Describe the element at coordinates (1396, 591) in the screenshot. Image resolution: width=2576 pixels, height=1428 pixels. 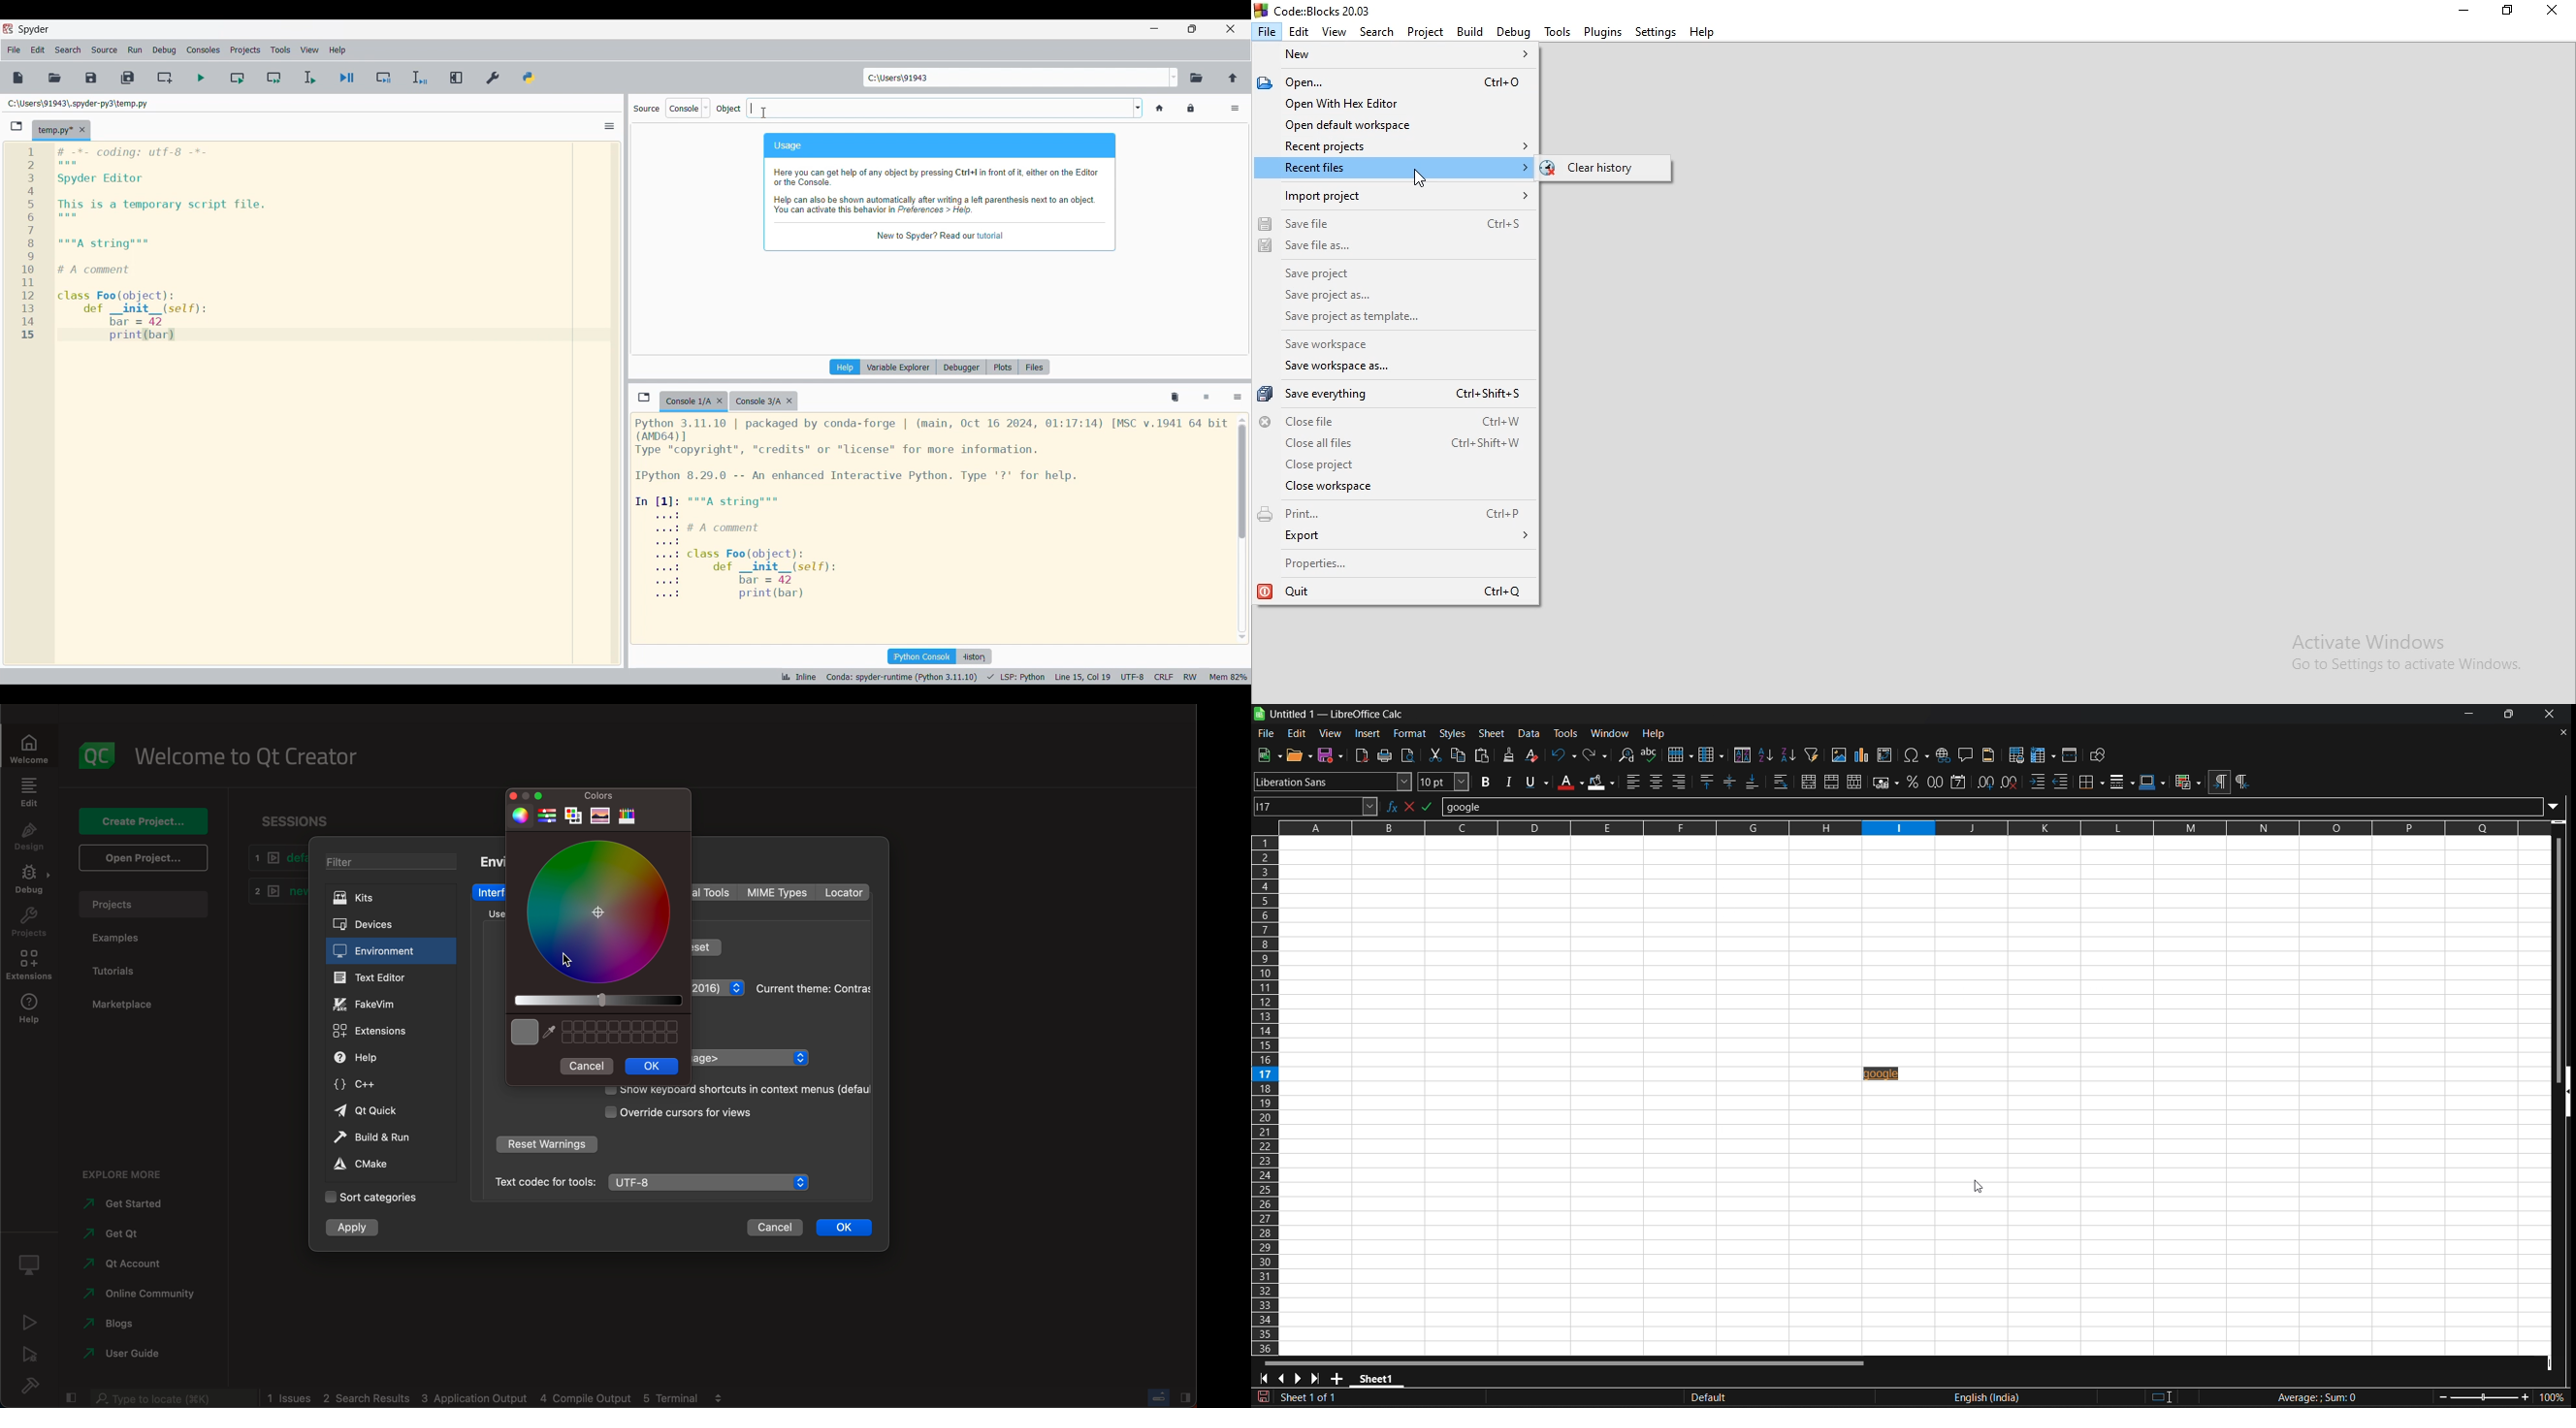
I see `Quit` at that location.